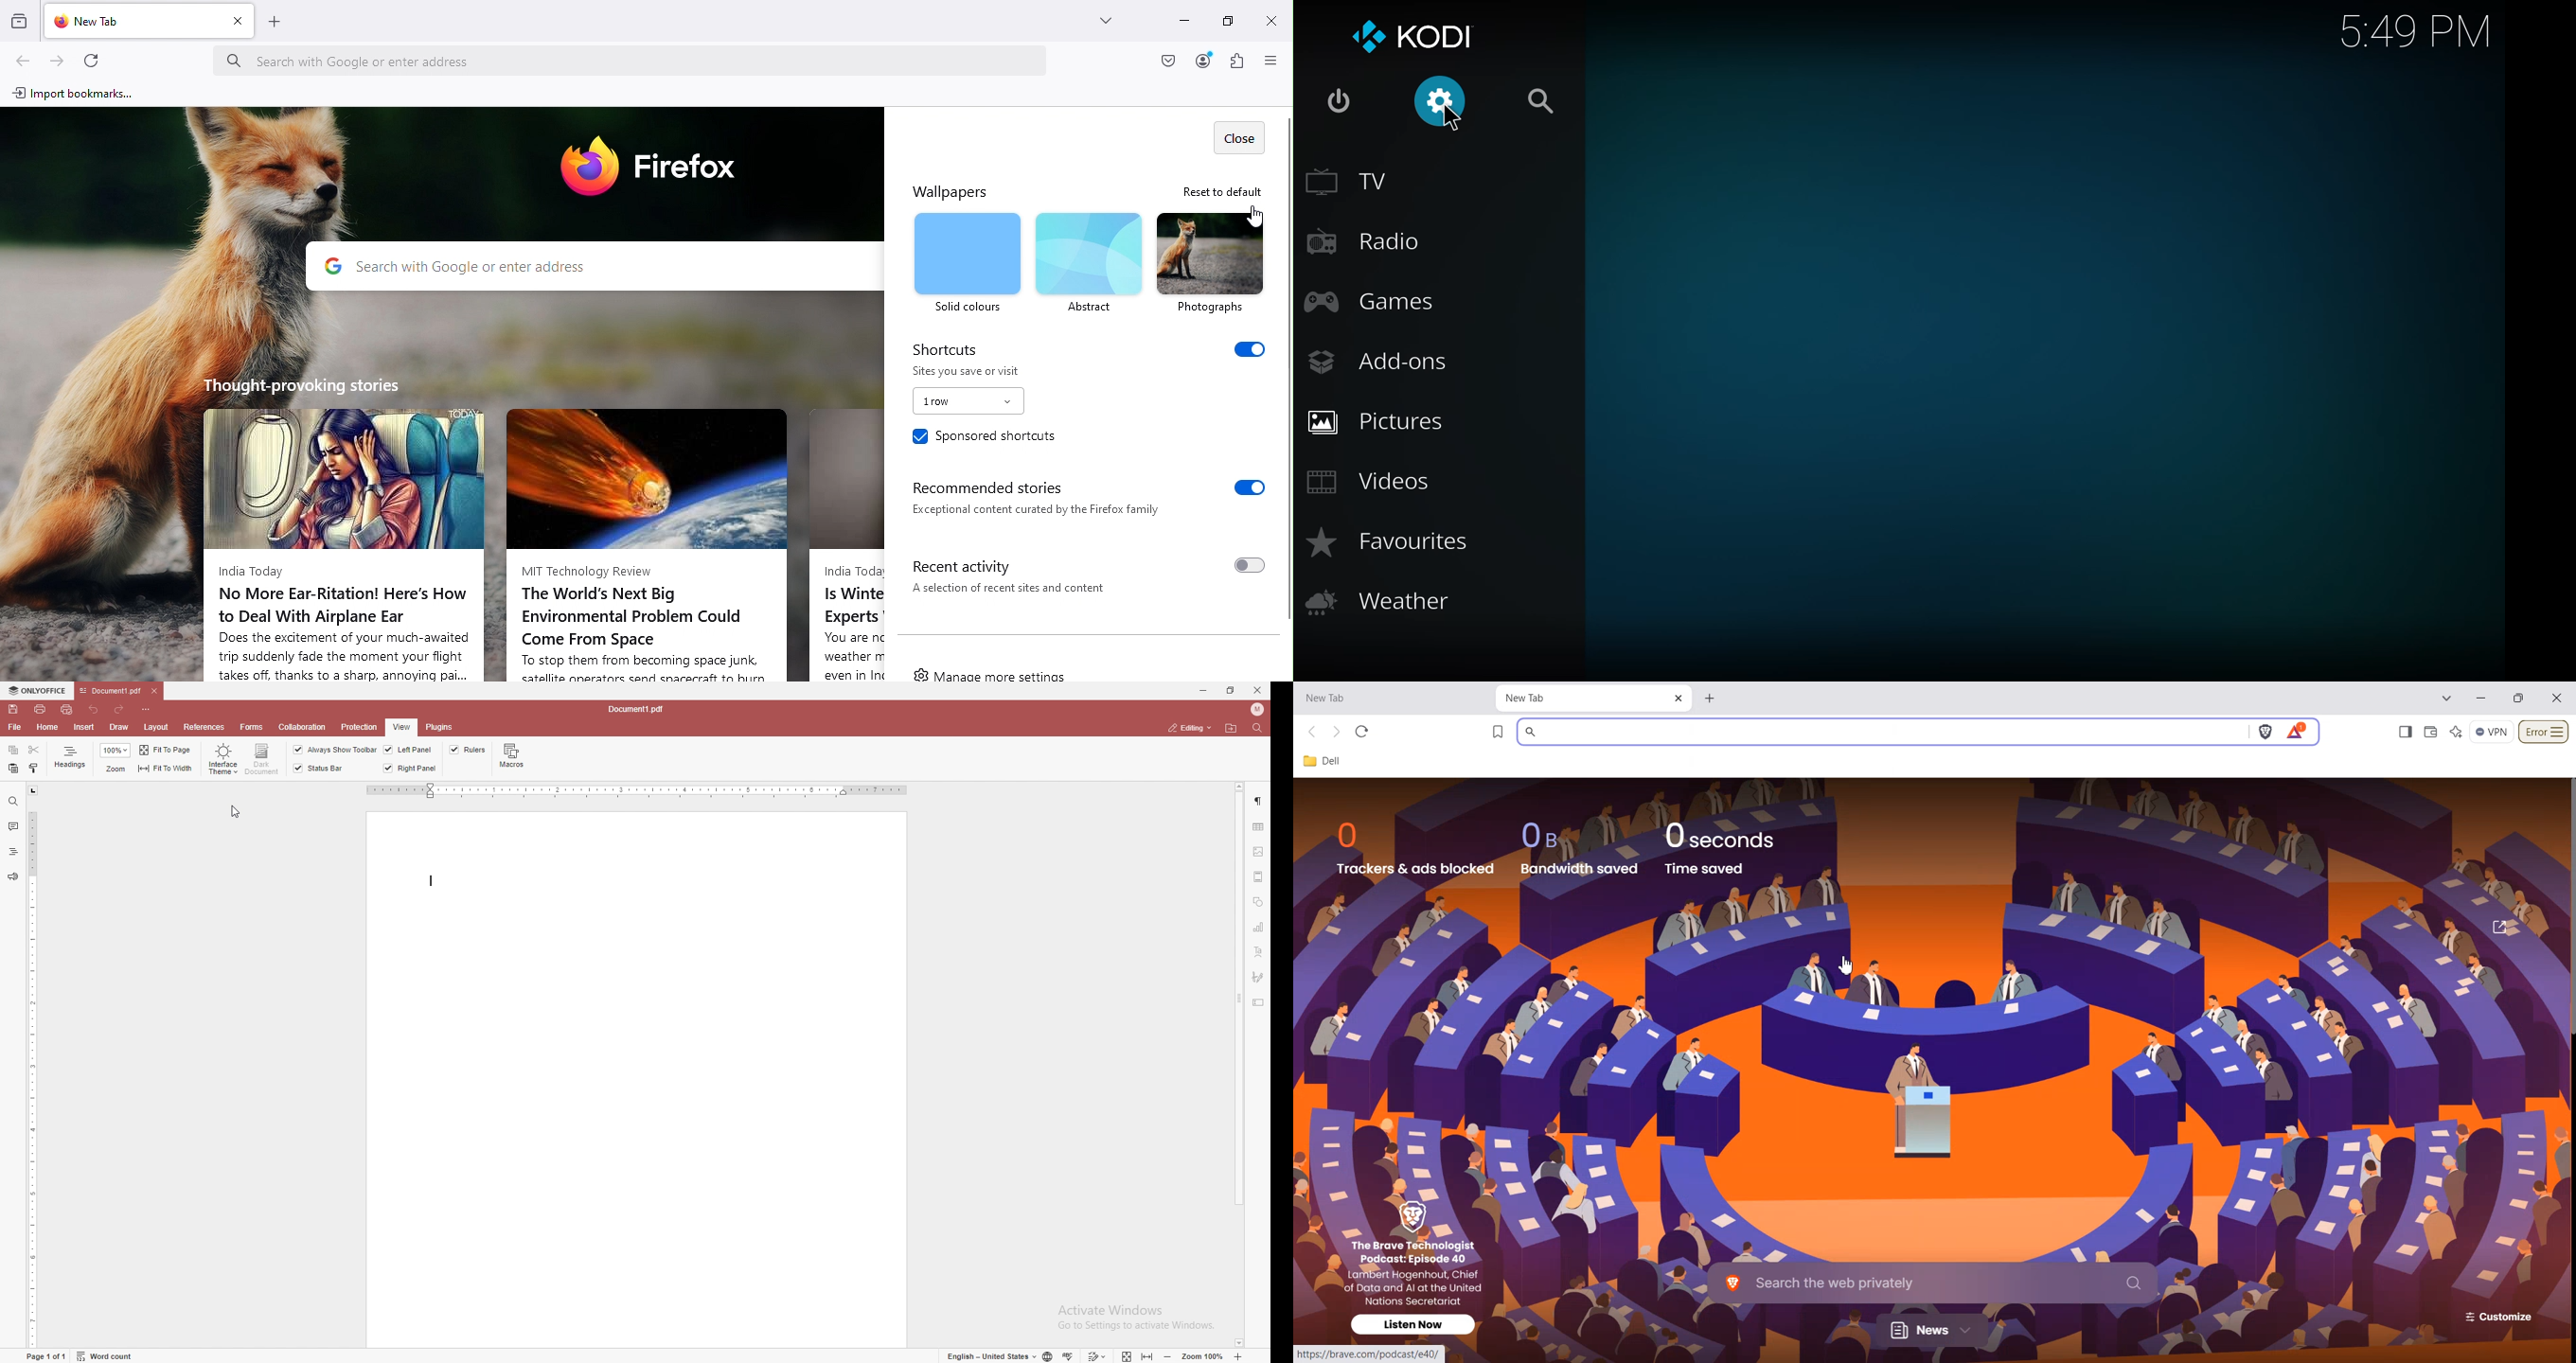 The height and width of the screenshot is (1372, 2576). What do you see at coordinates (467, 750) in the screenshot?
I see `rulers` at bounding box center [467, 750].